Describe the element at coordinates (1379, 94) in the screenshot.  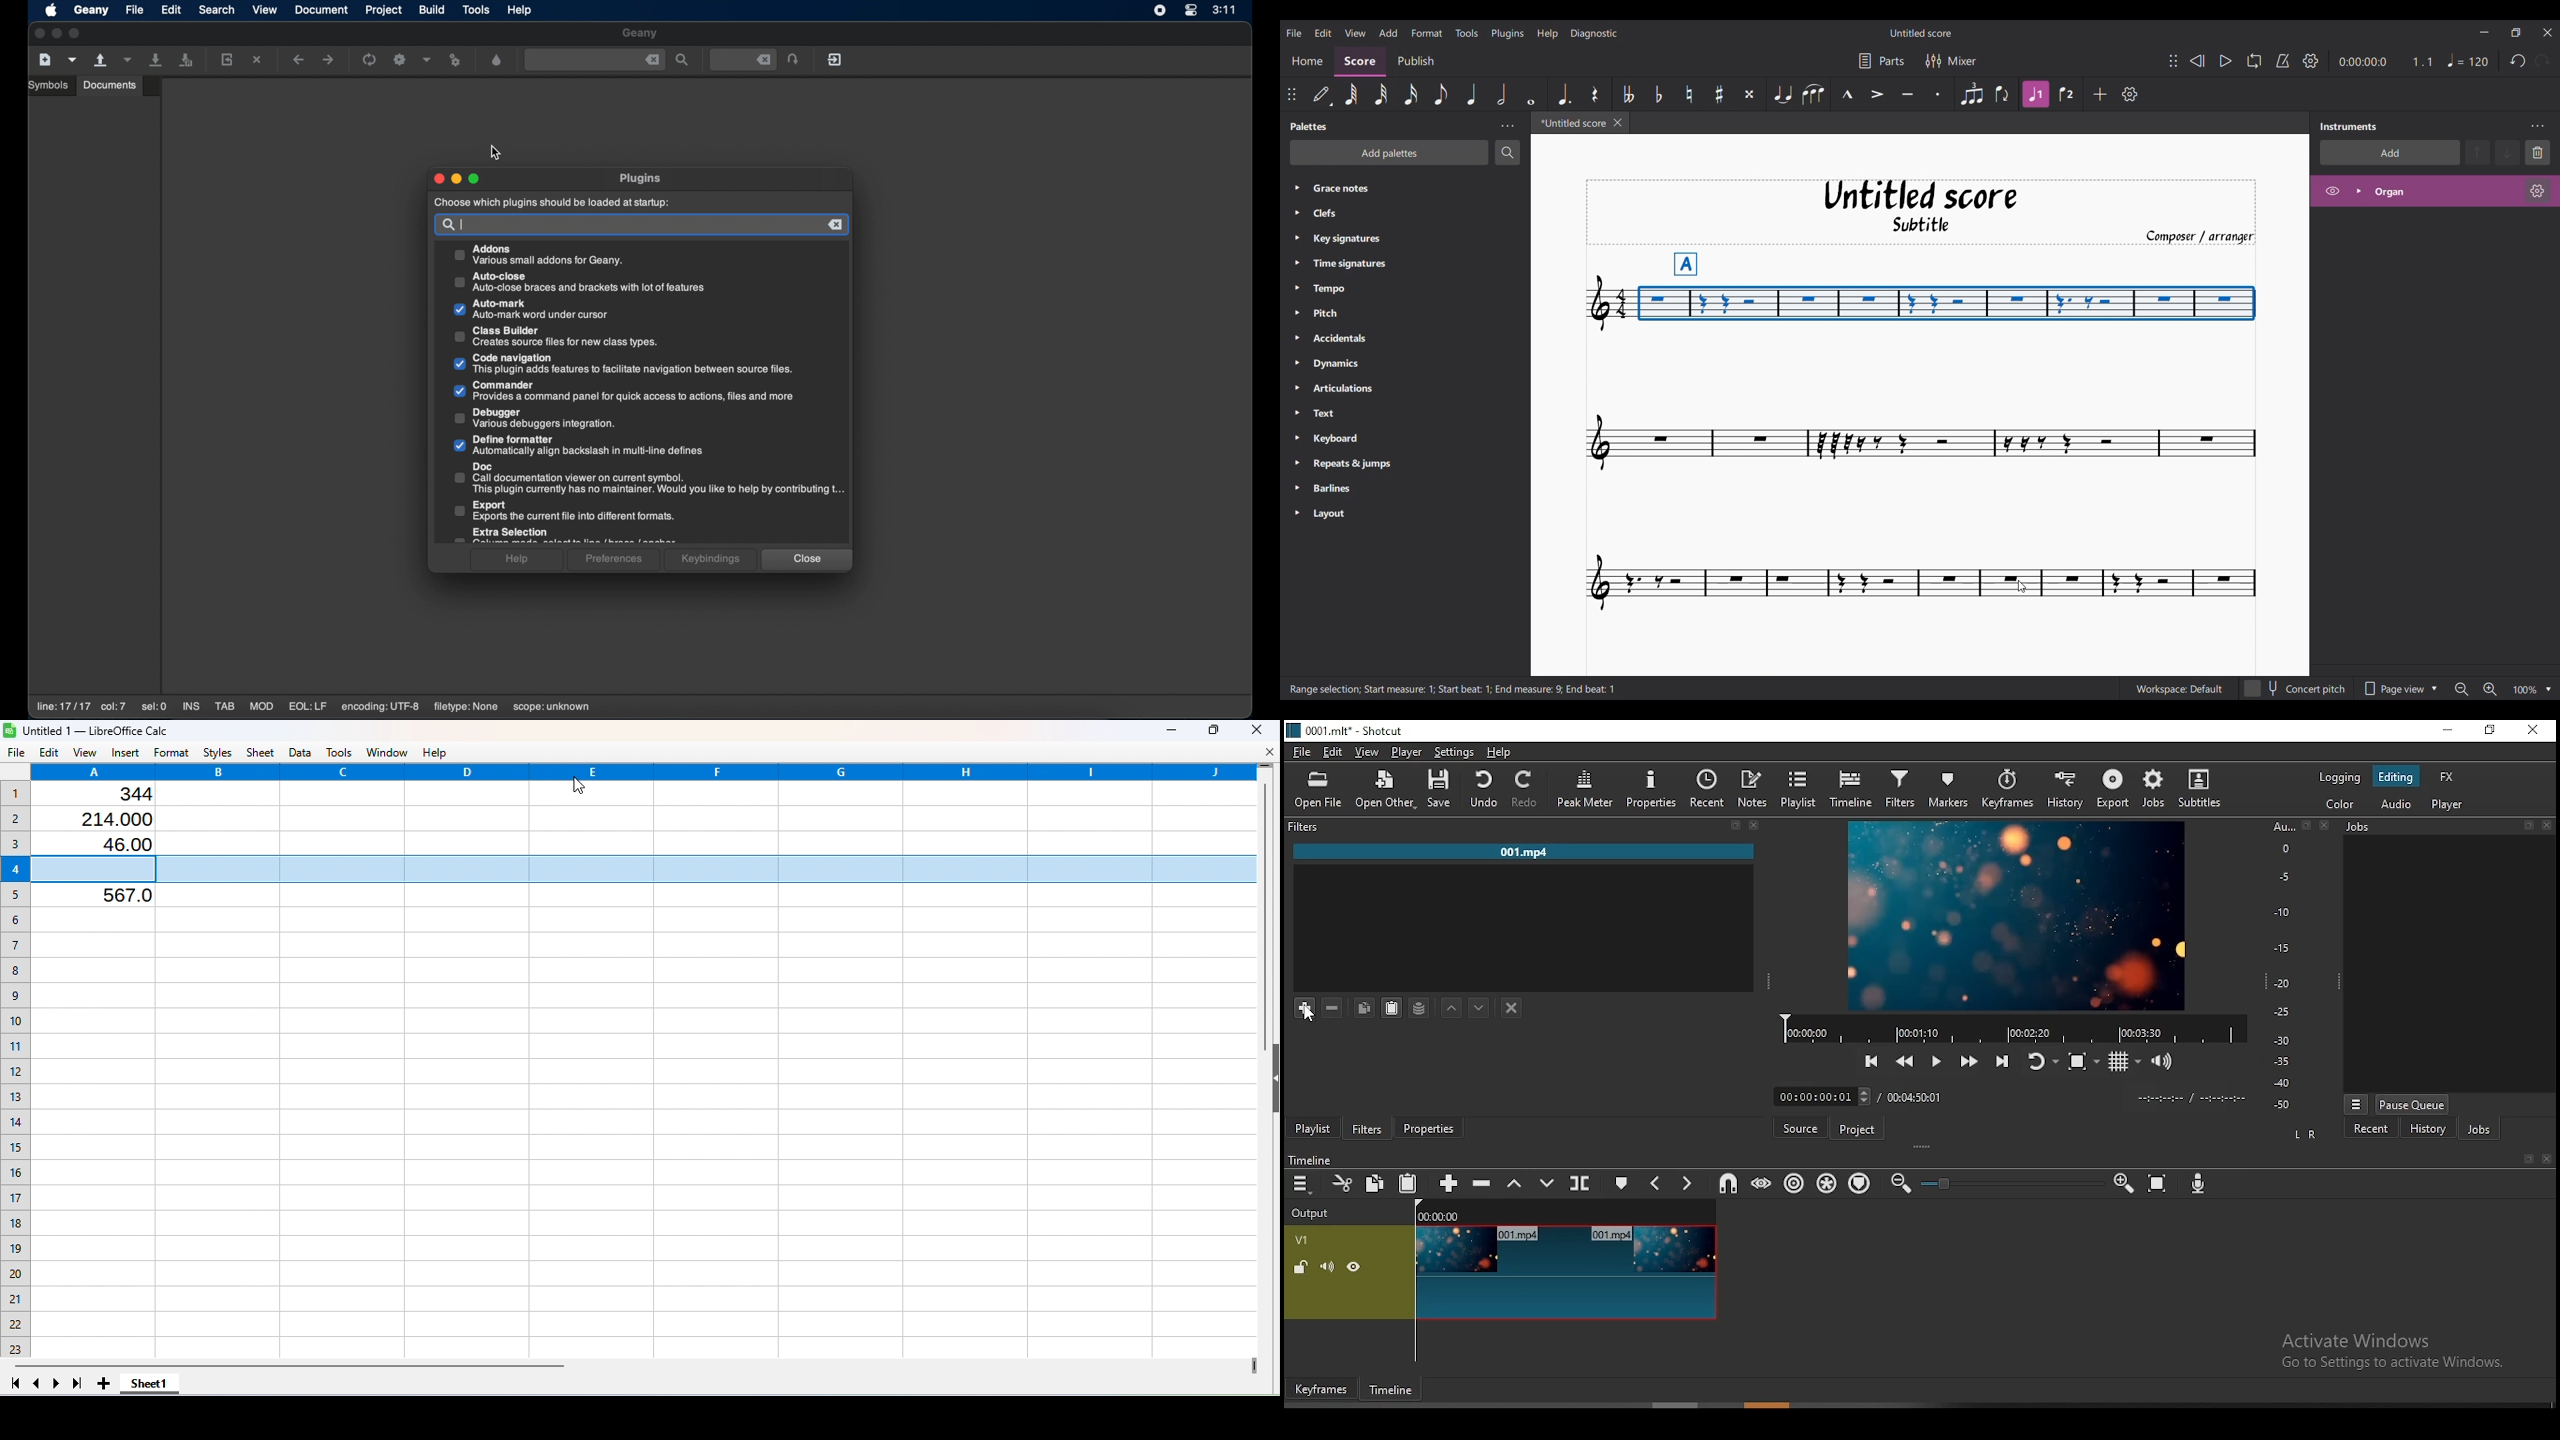
I see `32nd note` at that location.